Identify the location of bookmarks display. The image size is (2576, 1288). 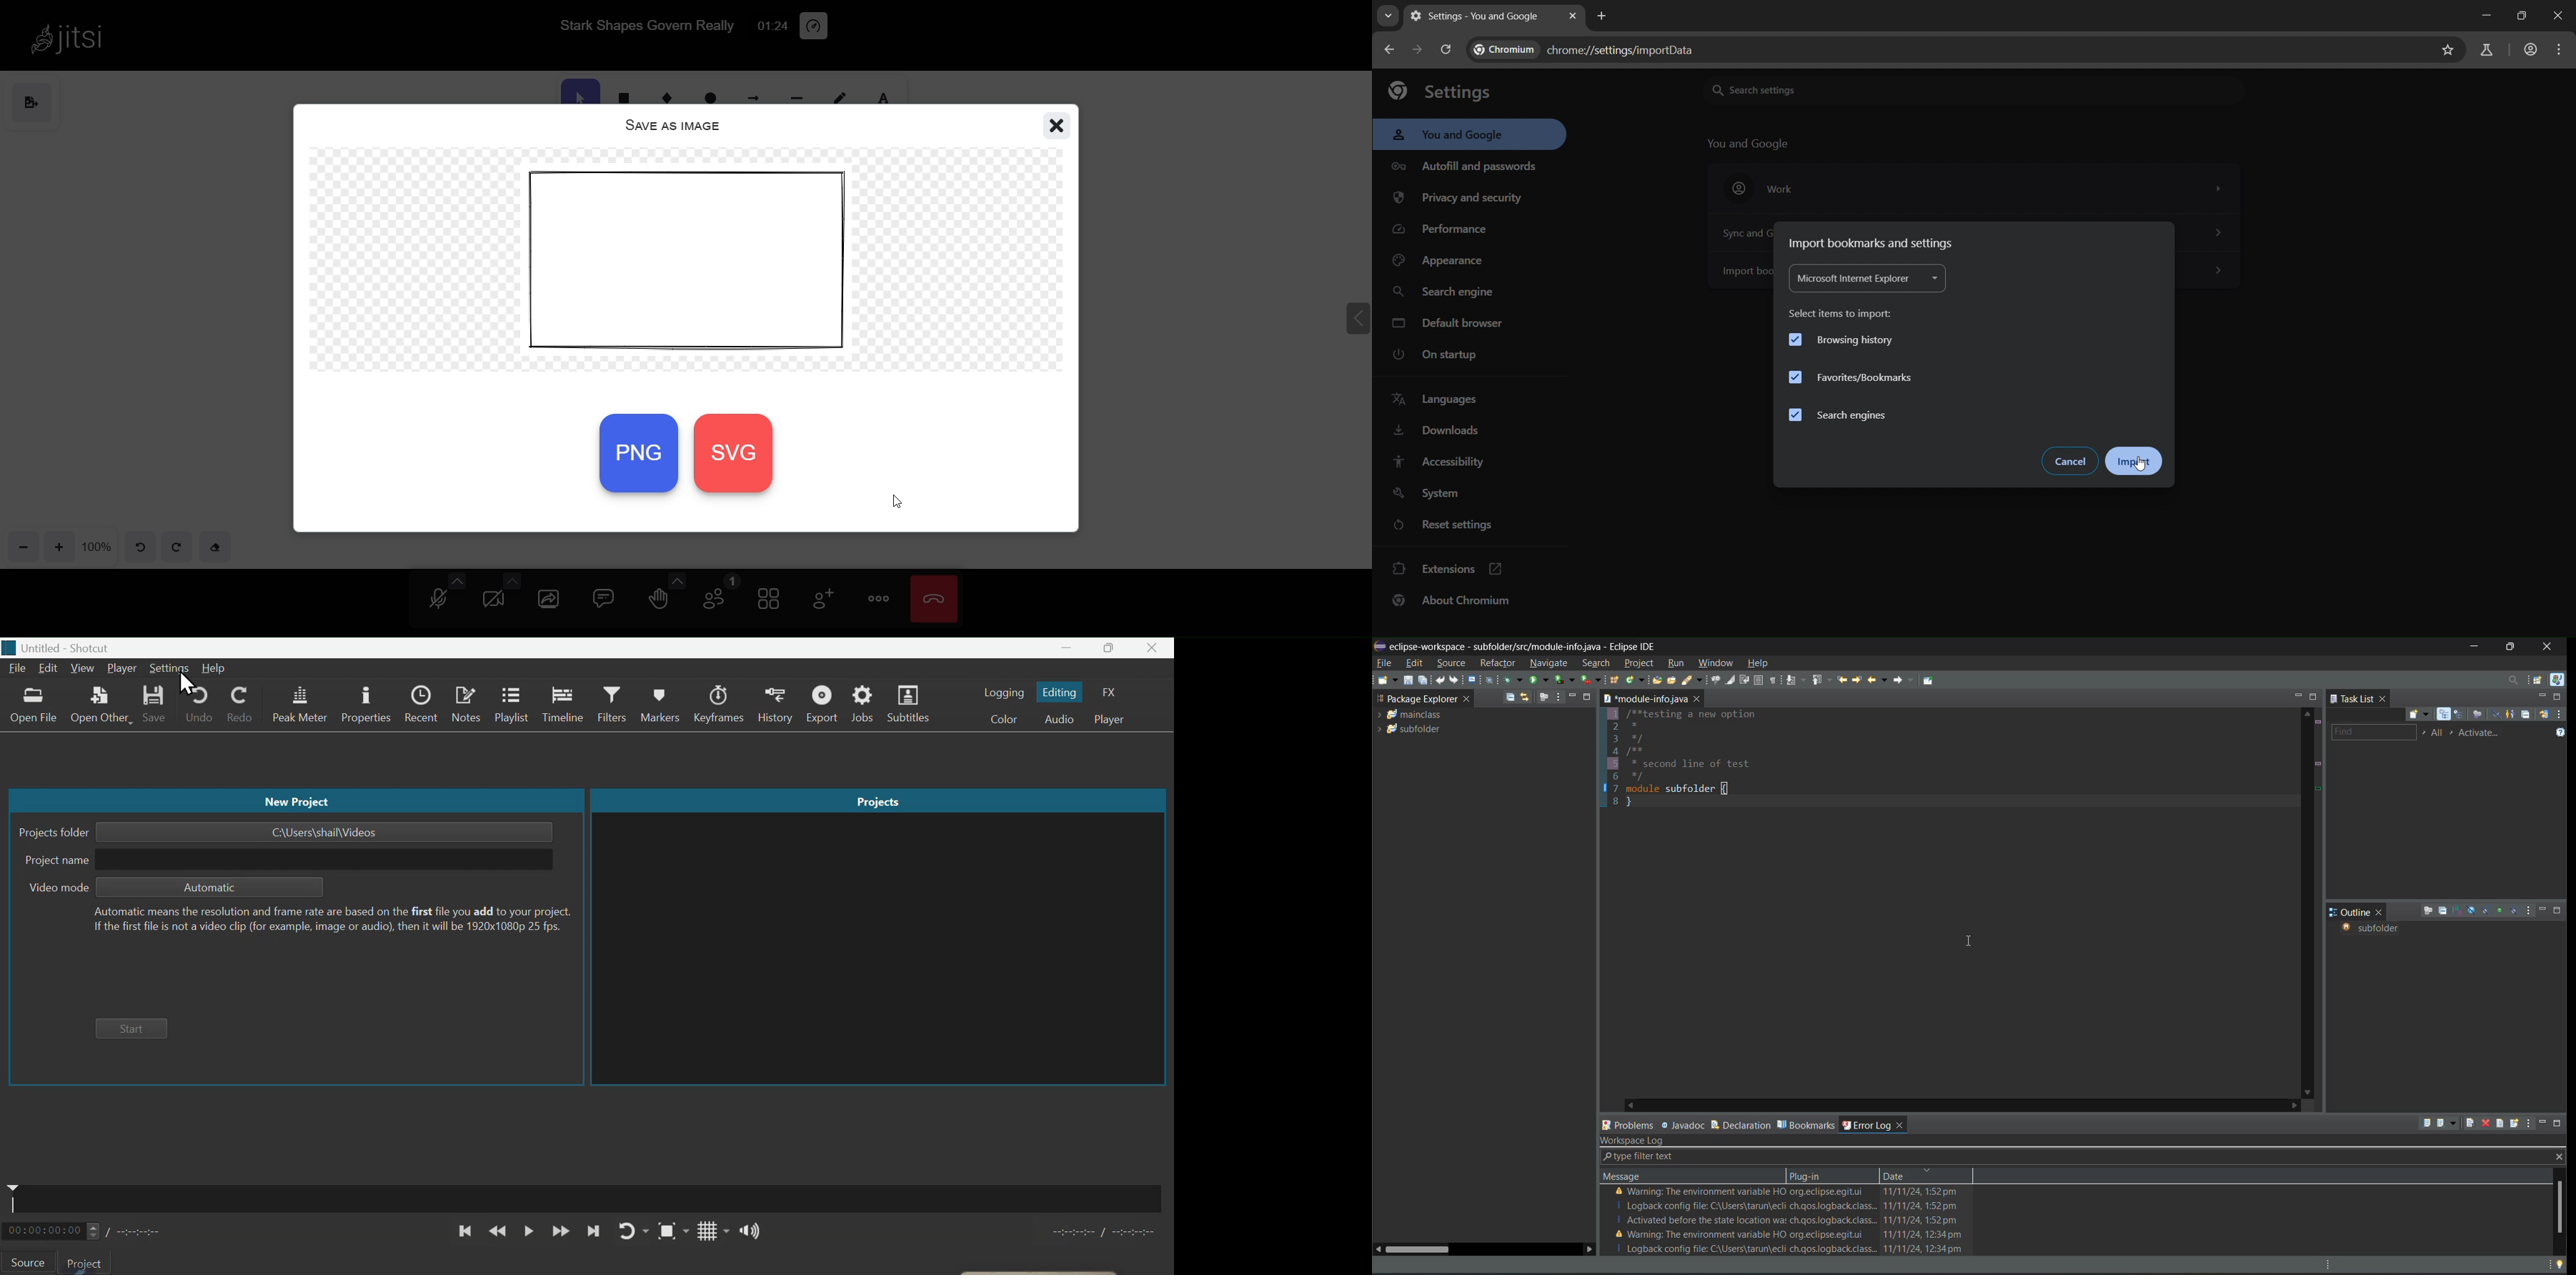
(1592, 756).